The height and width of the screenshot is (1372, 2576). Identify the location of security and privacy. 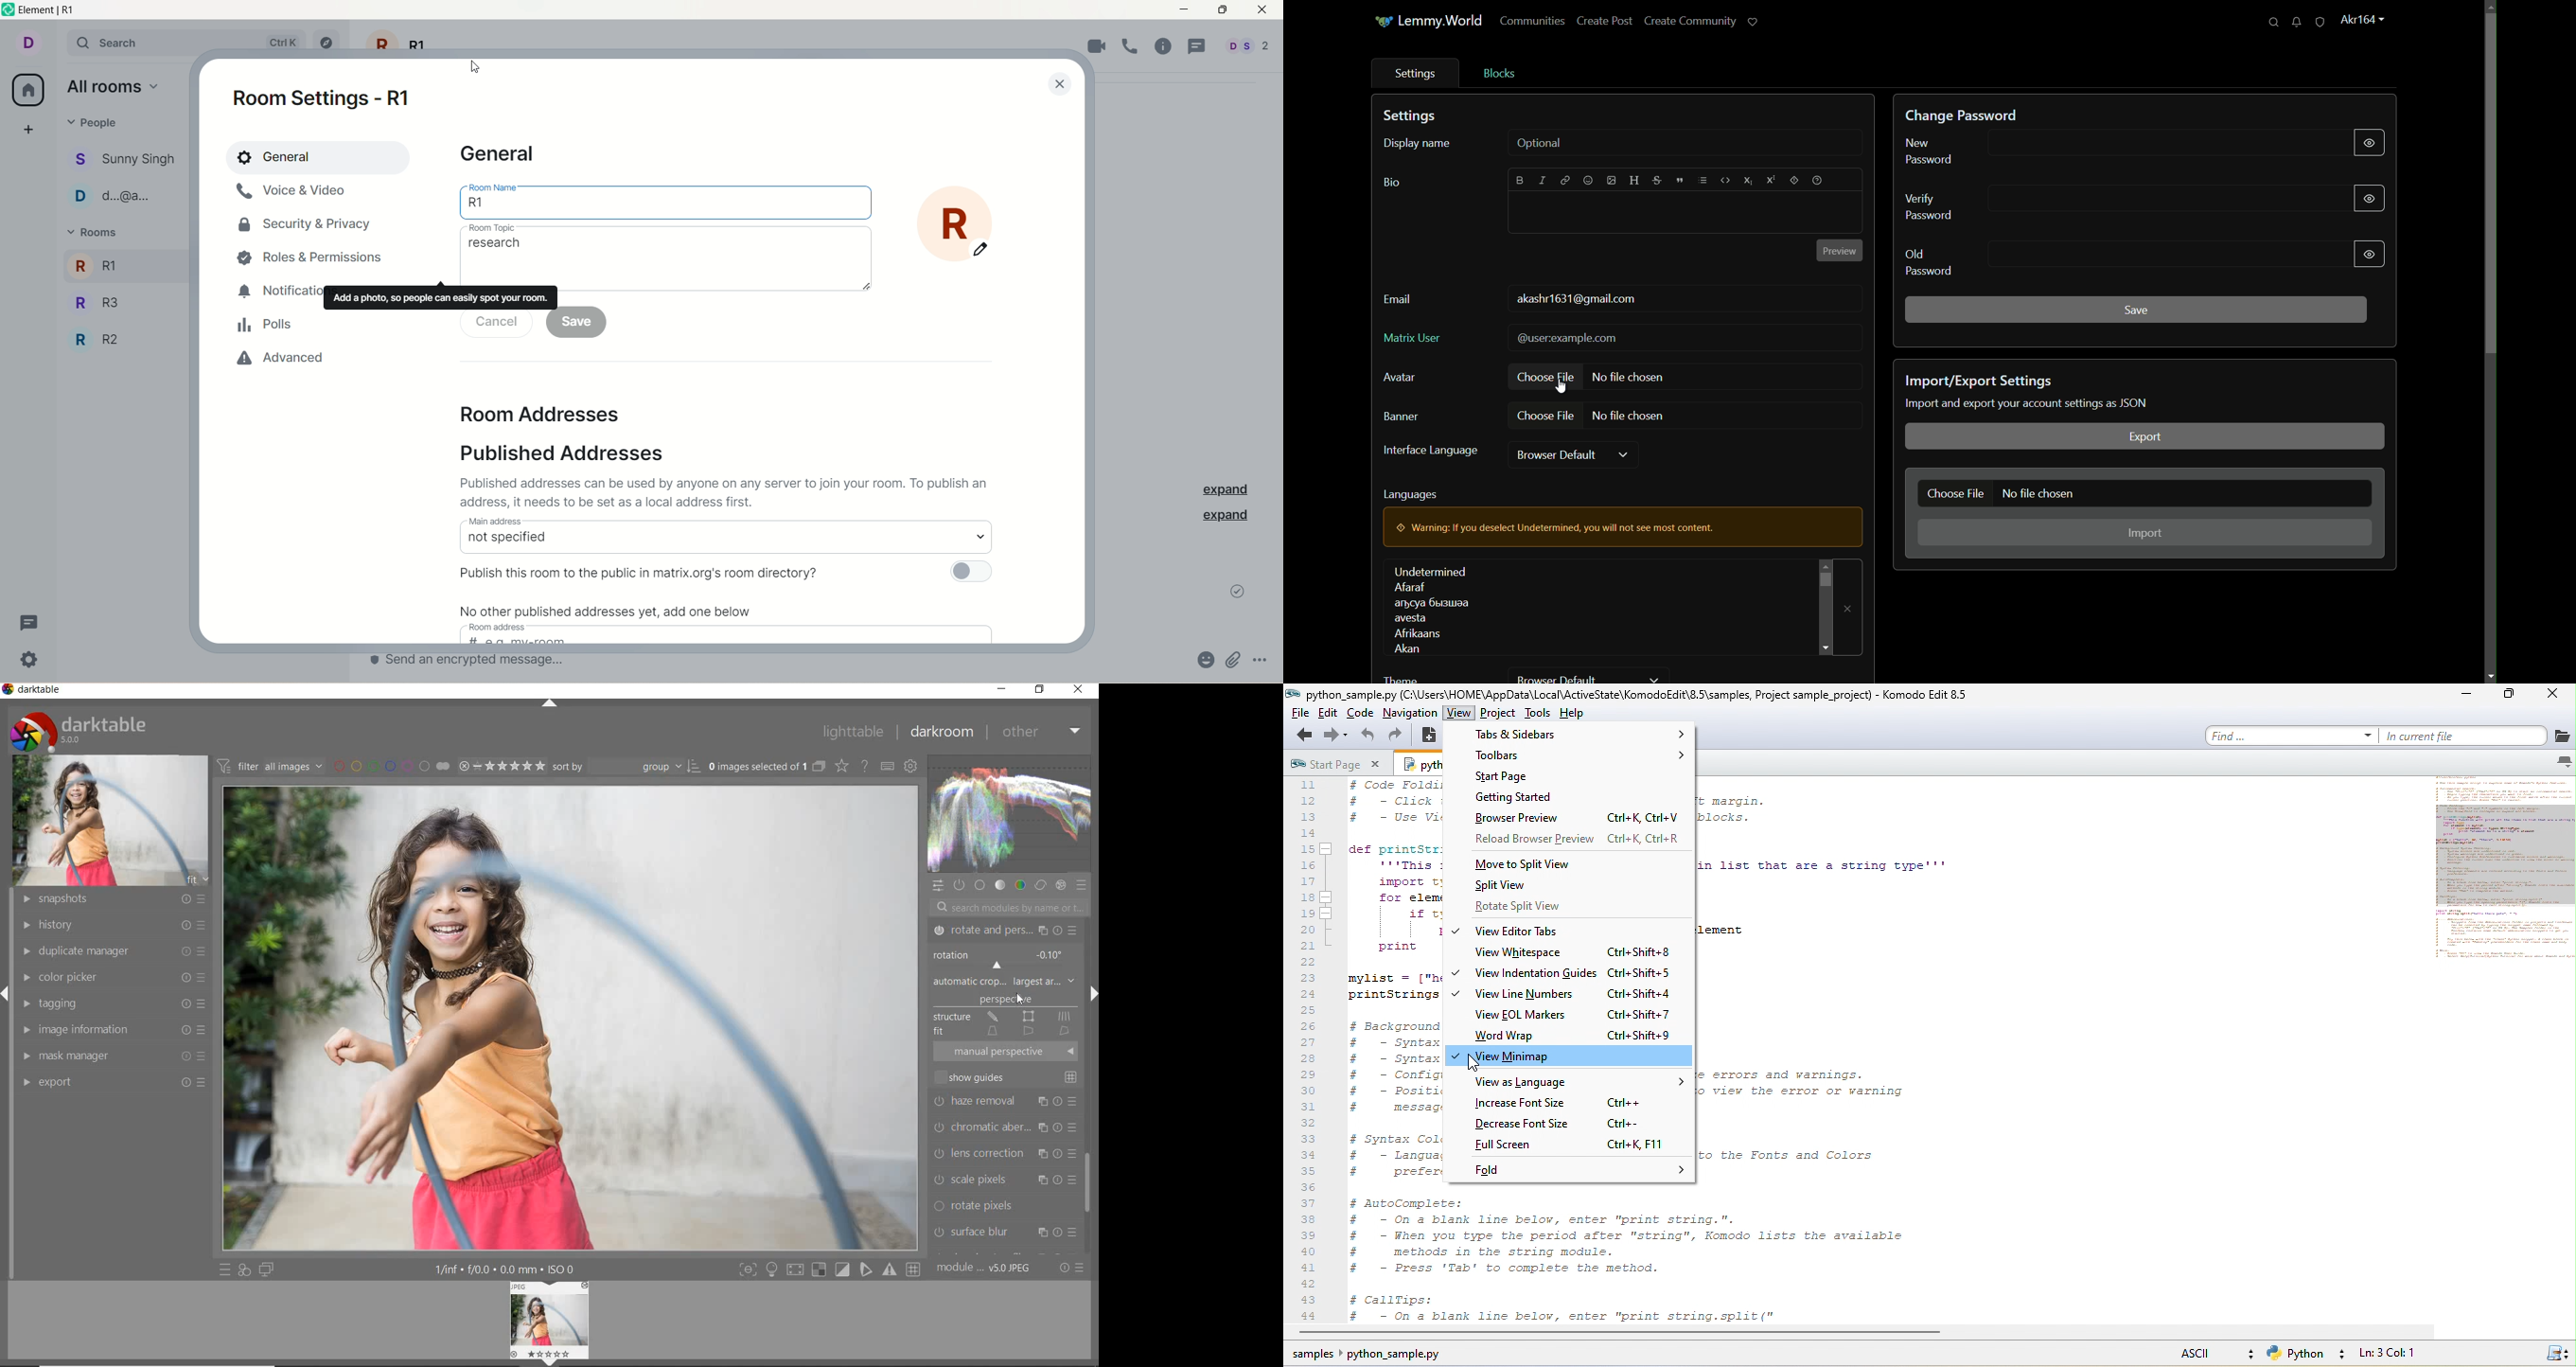
(304, 223).